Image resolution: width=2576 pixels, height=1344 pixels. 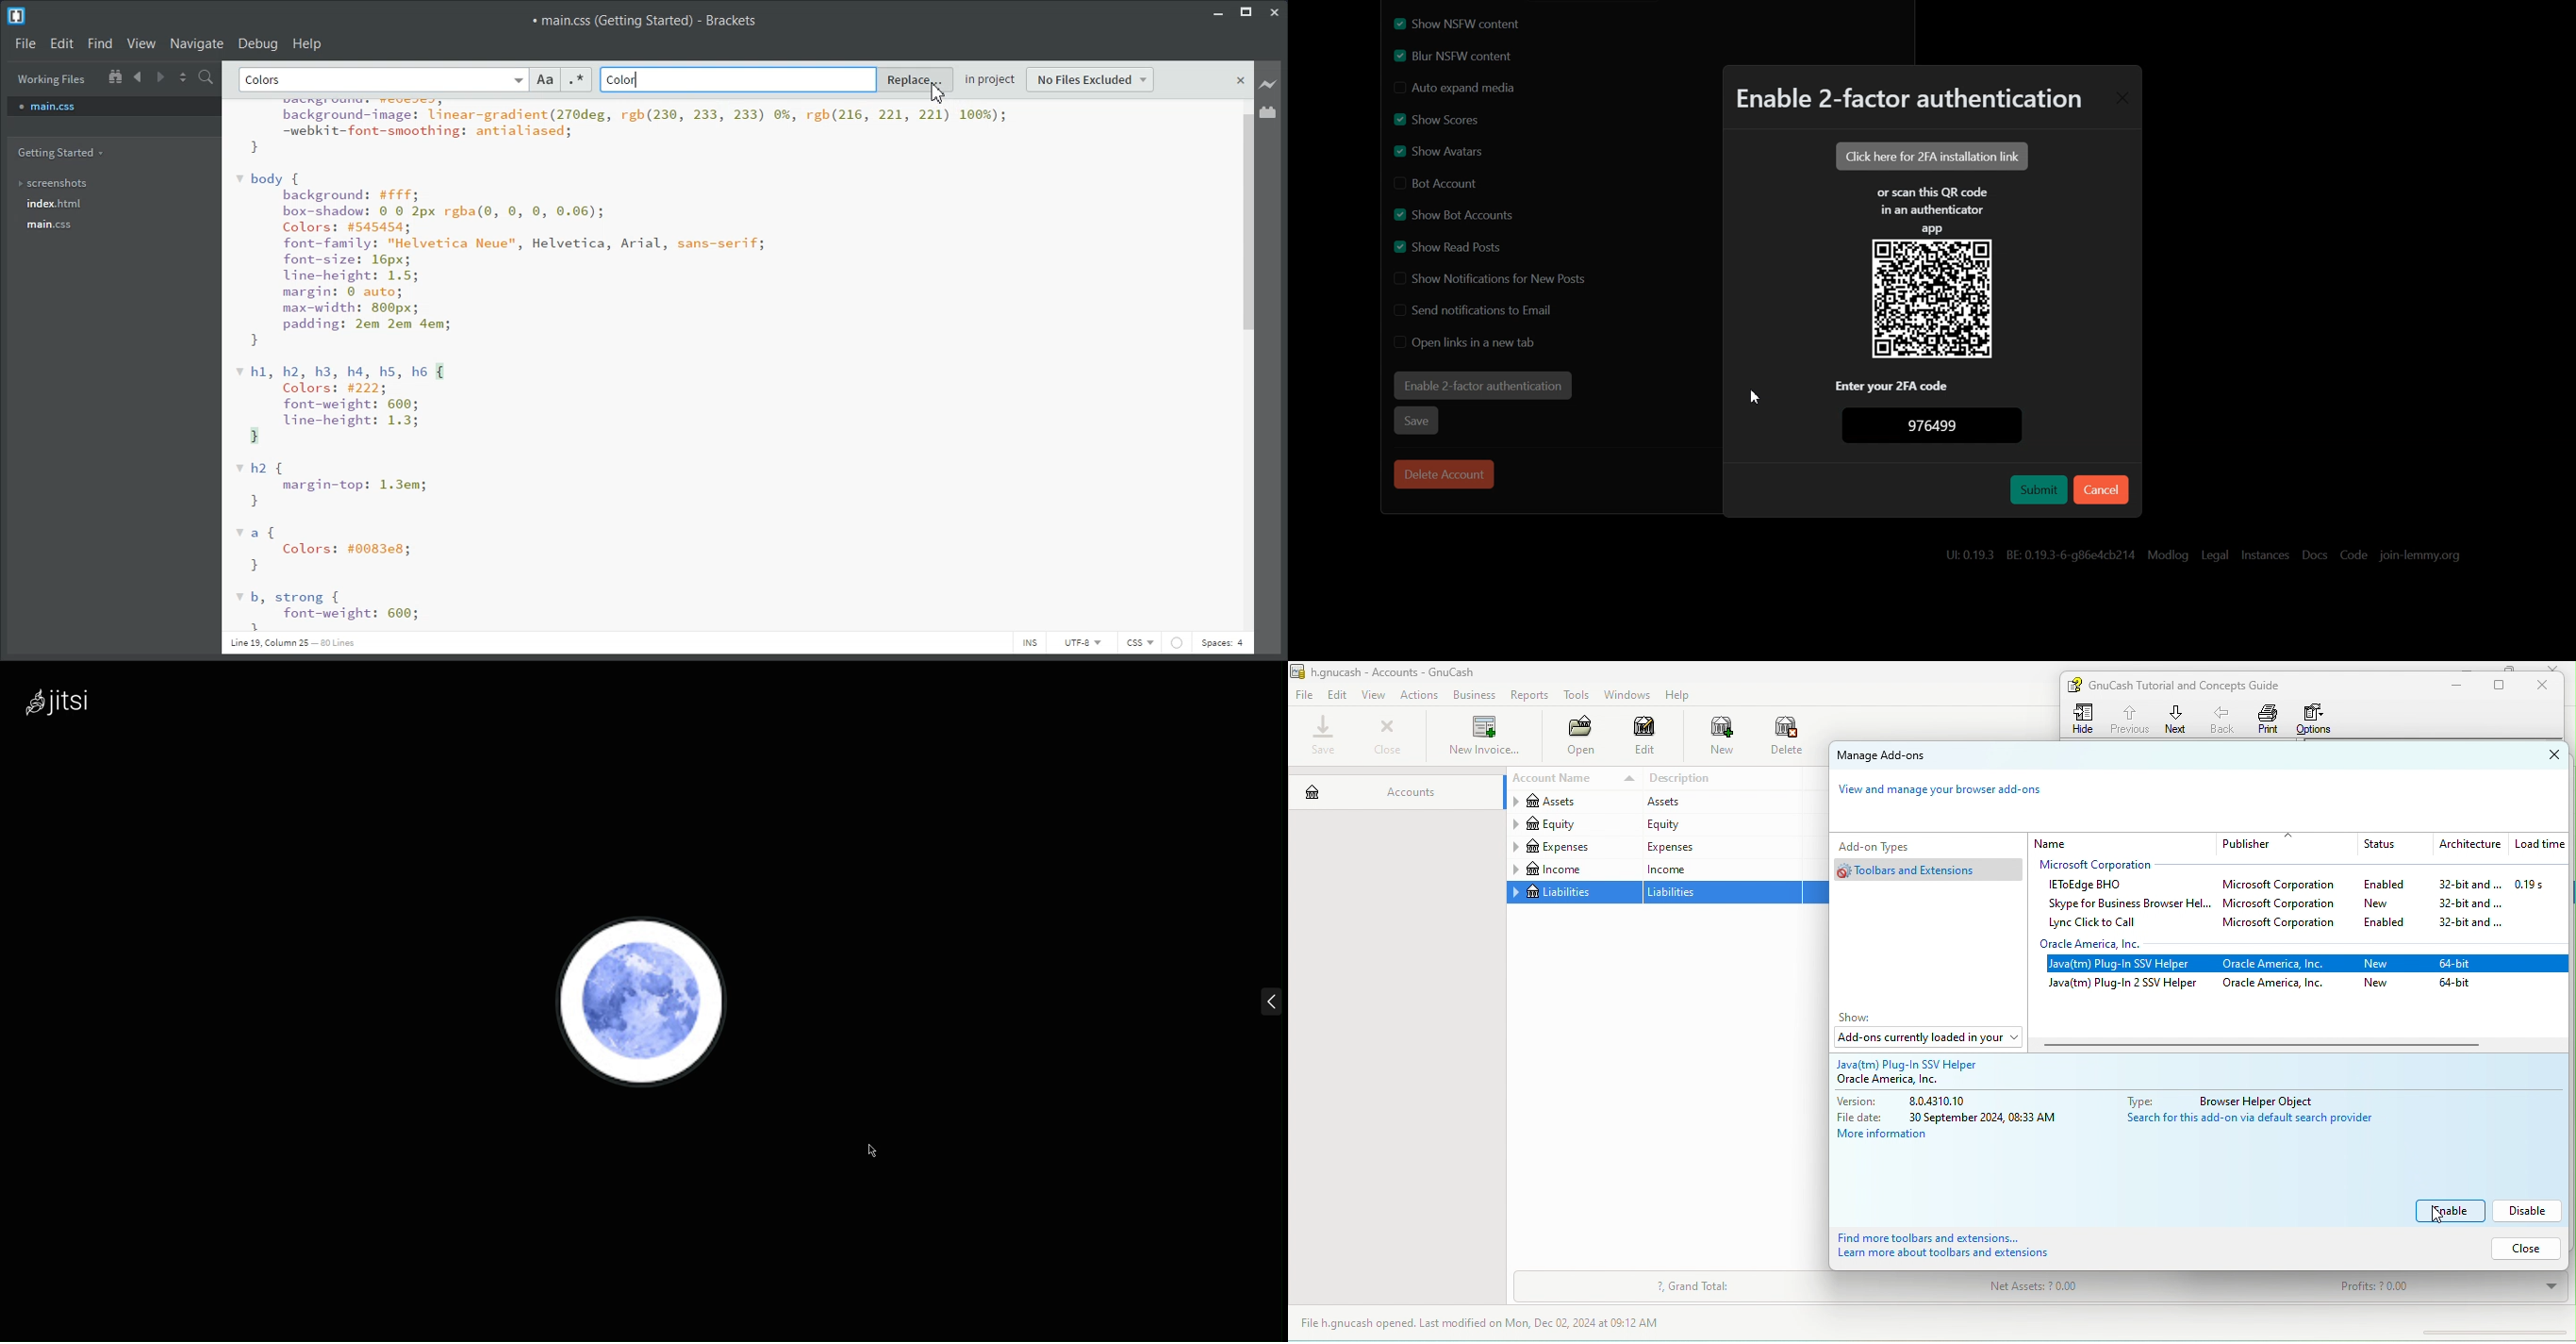 I want to click on load time, so click(x=2537, y=845).